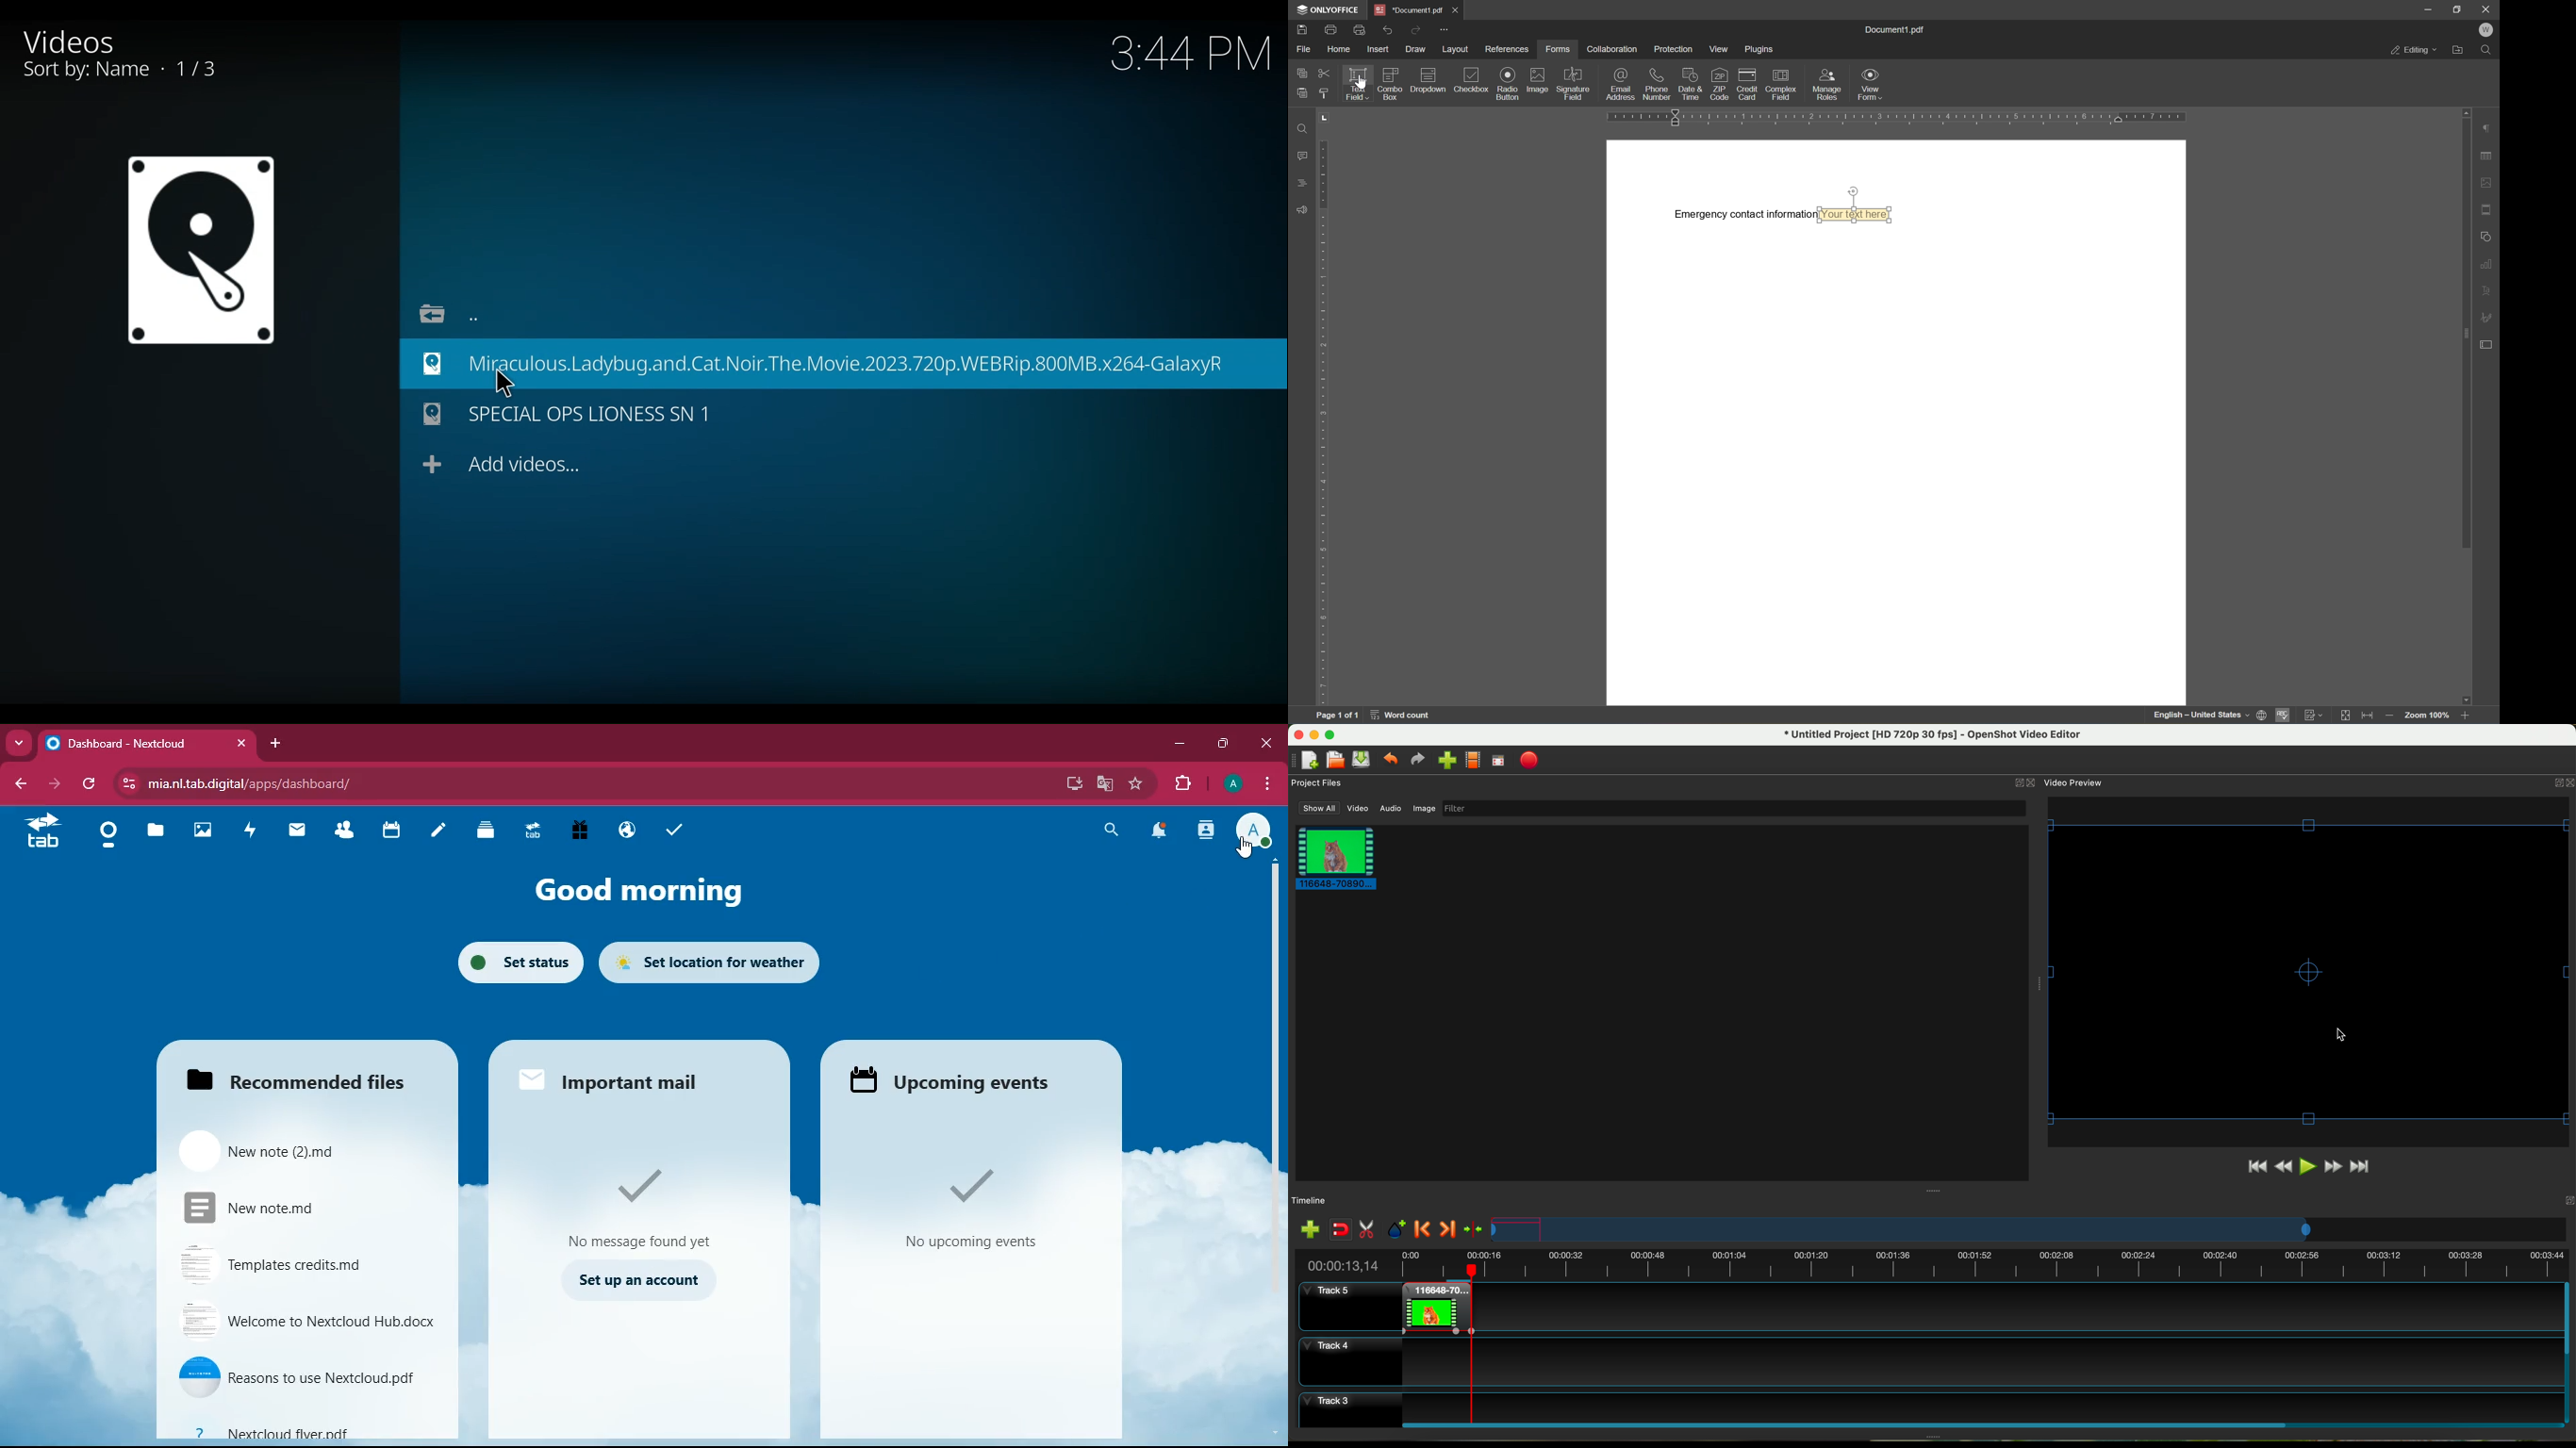  I want to click on scroll bar, so click(2568, 1352).